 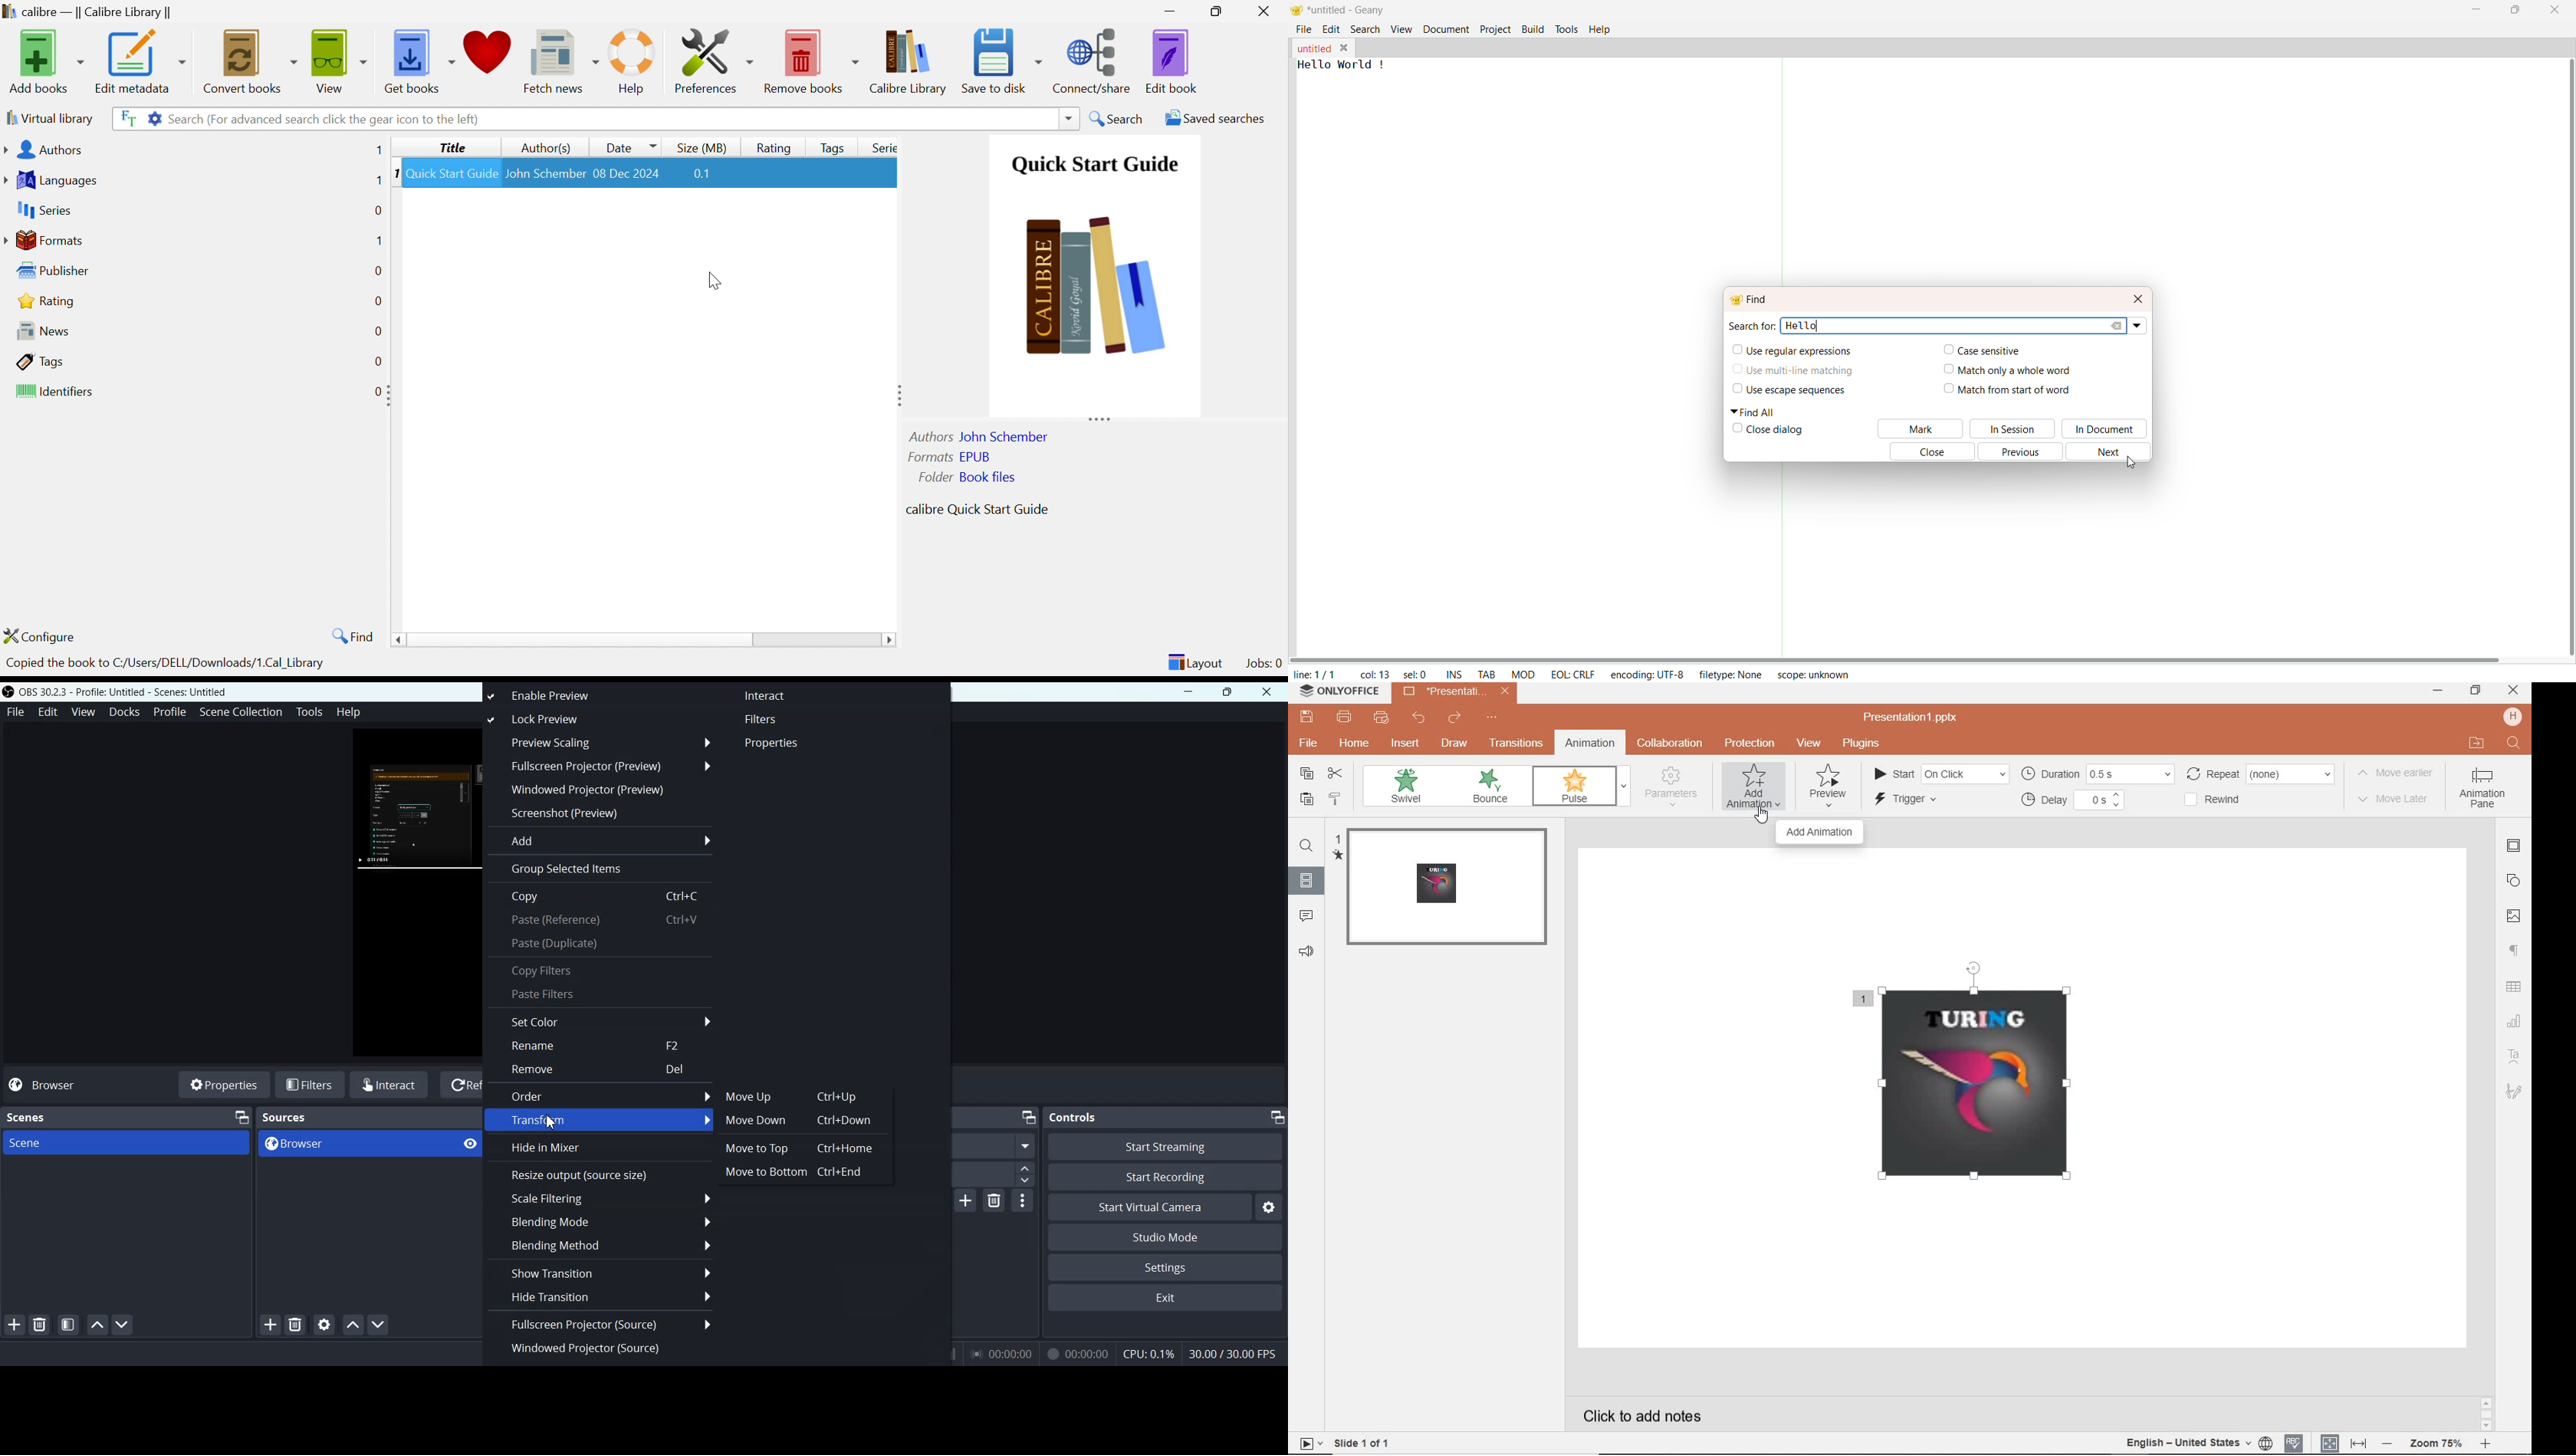 I want to click on Resize Output (source size), so click(x=600, y=1175).